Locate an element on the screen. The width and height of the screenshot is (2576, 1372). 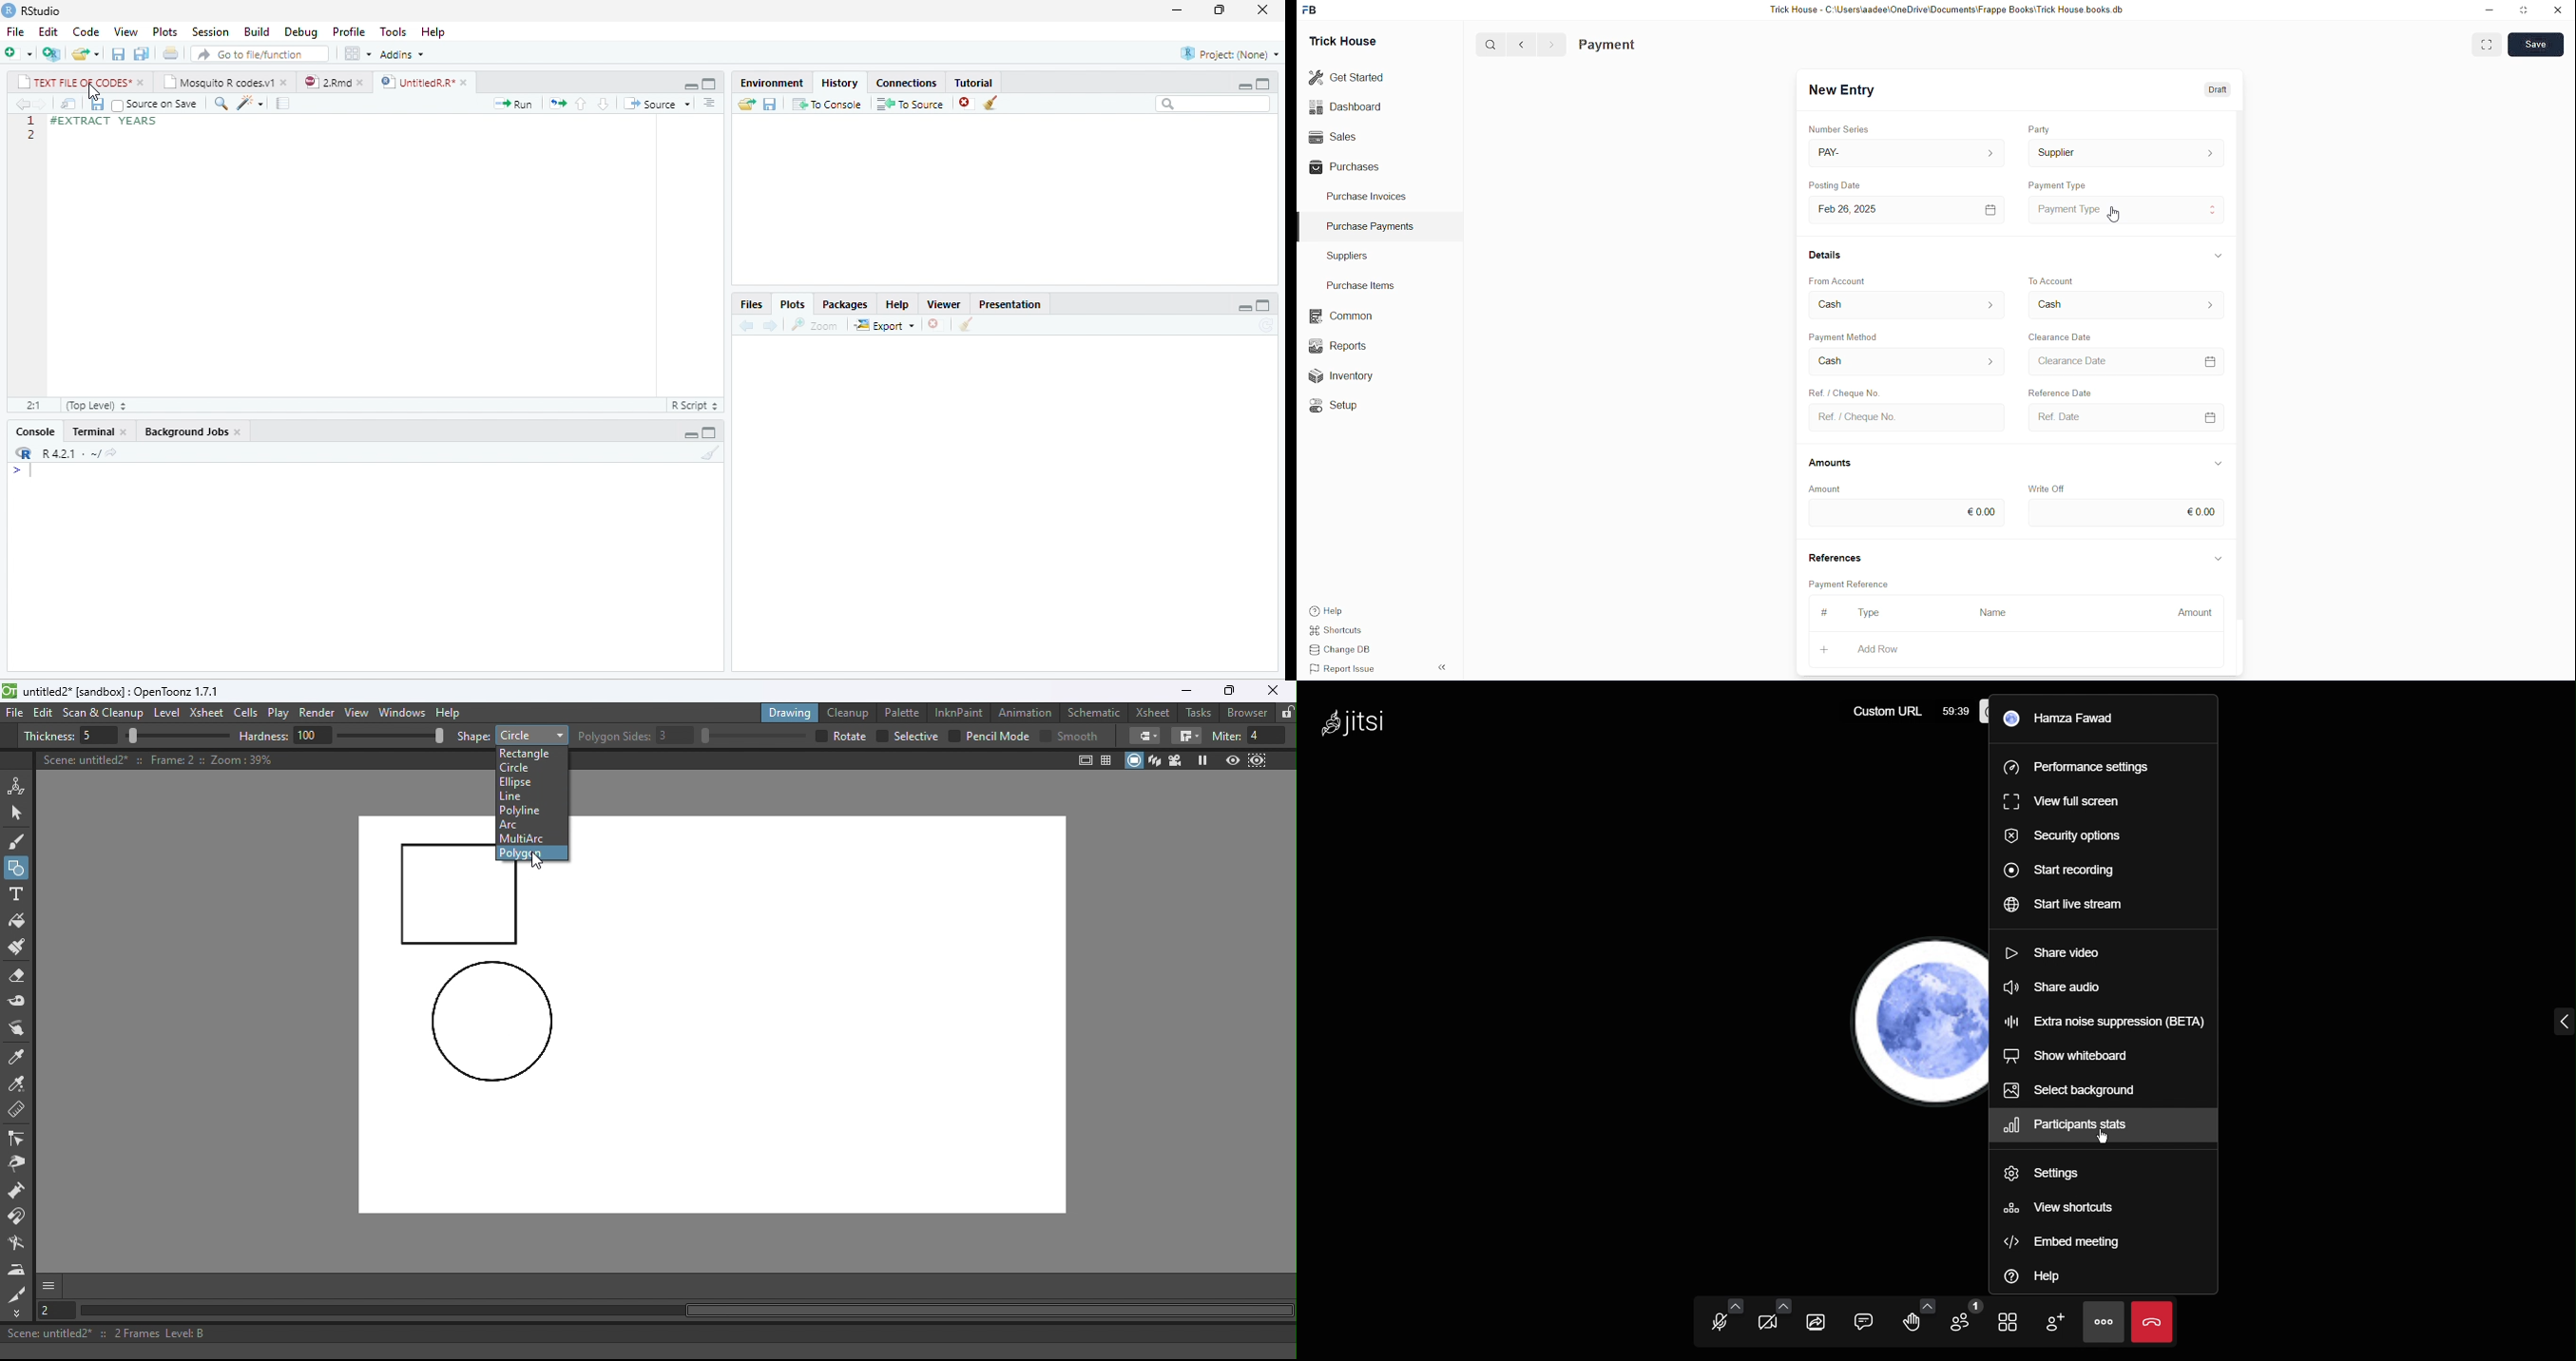
Addins is located at coordinates (403, 54).